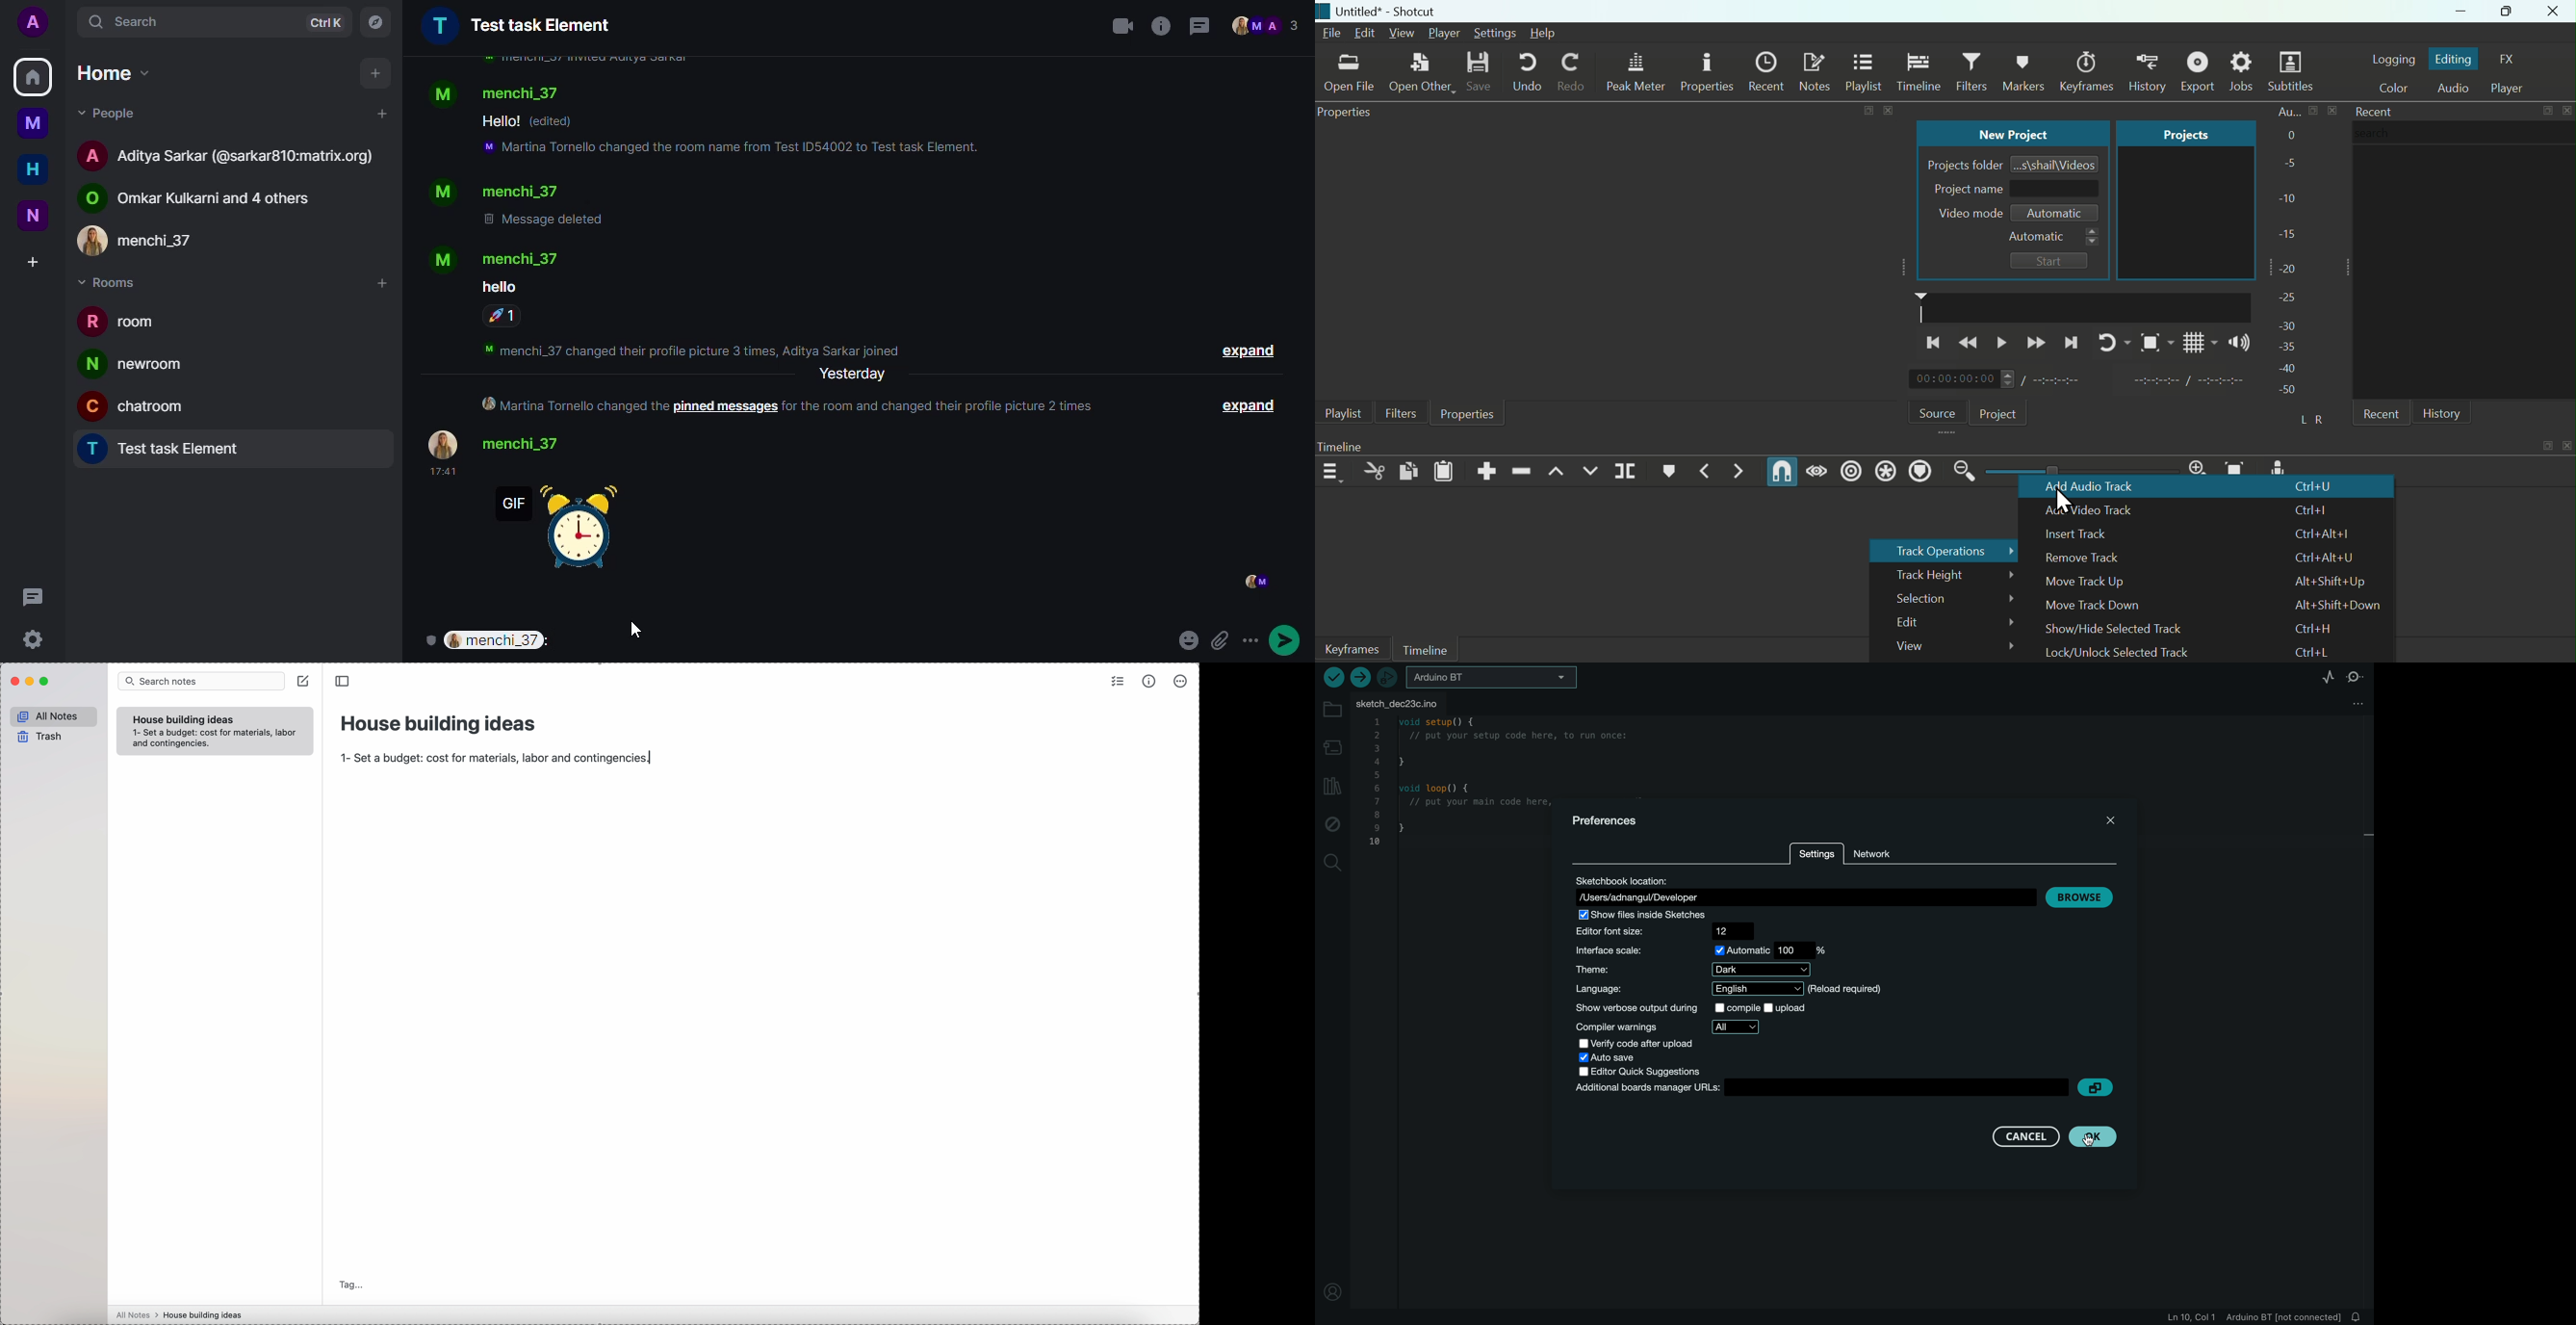  I want to click on Start, so click(2050, 260).